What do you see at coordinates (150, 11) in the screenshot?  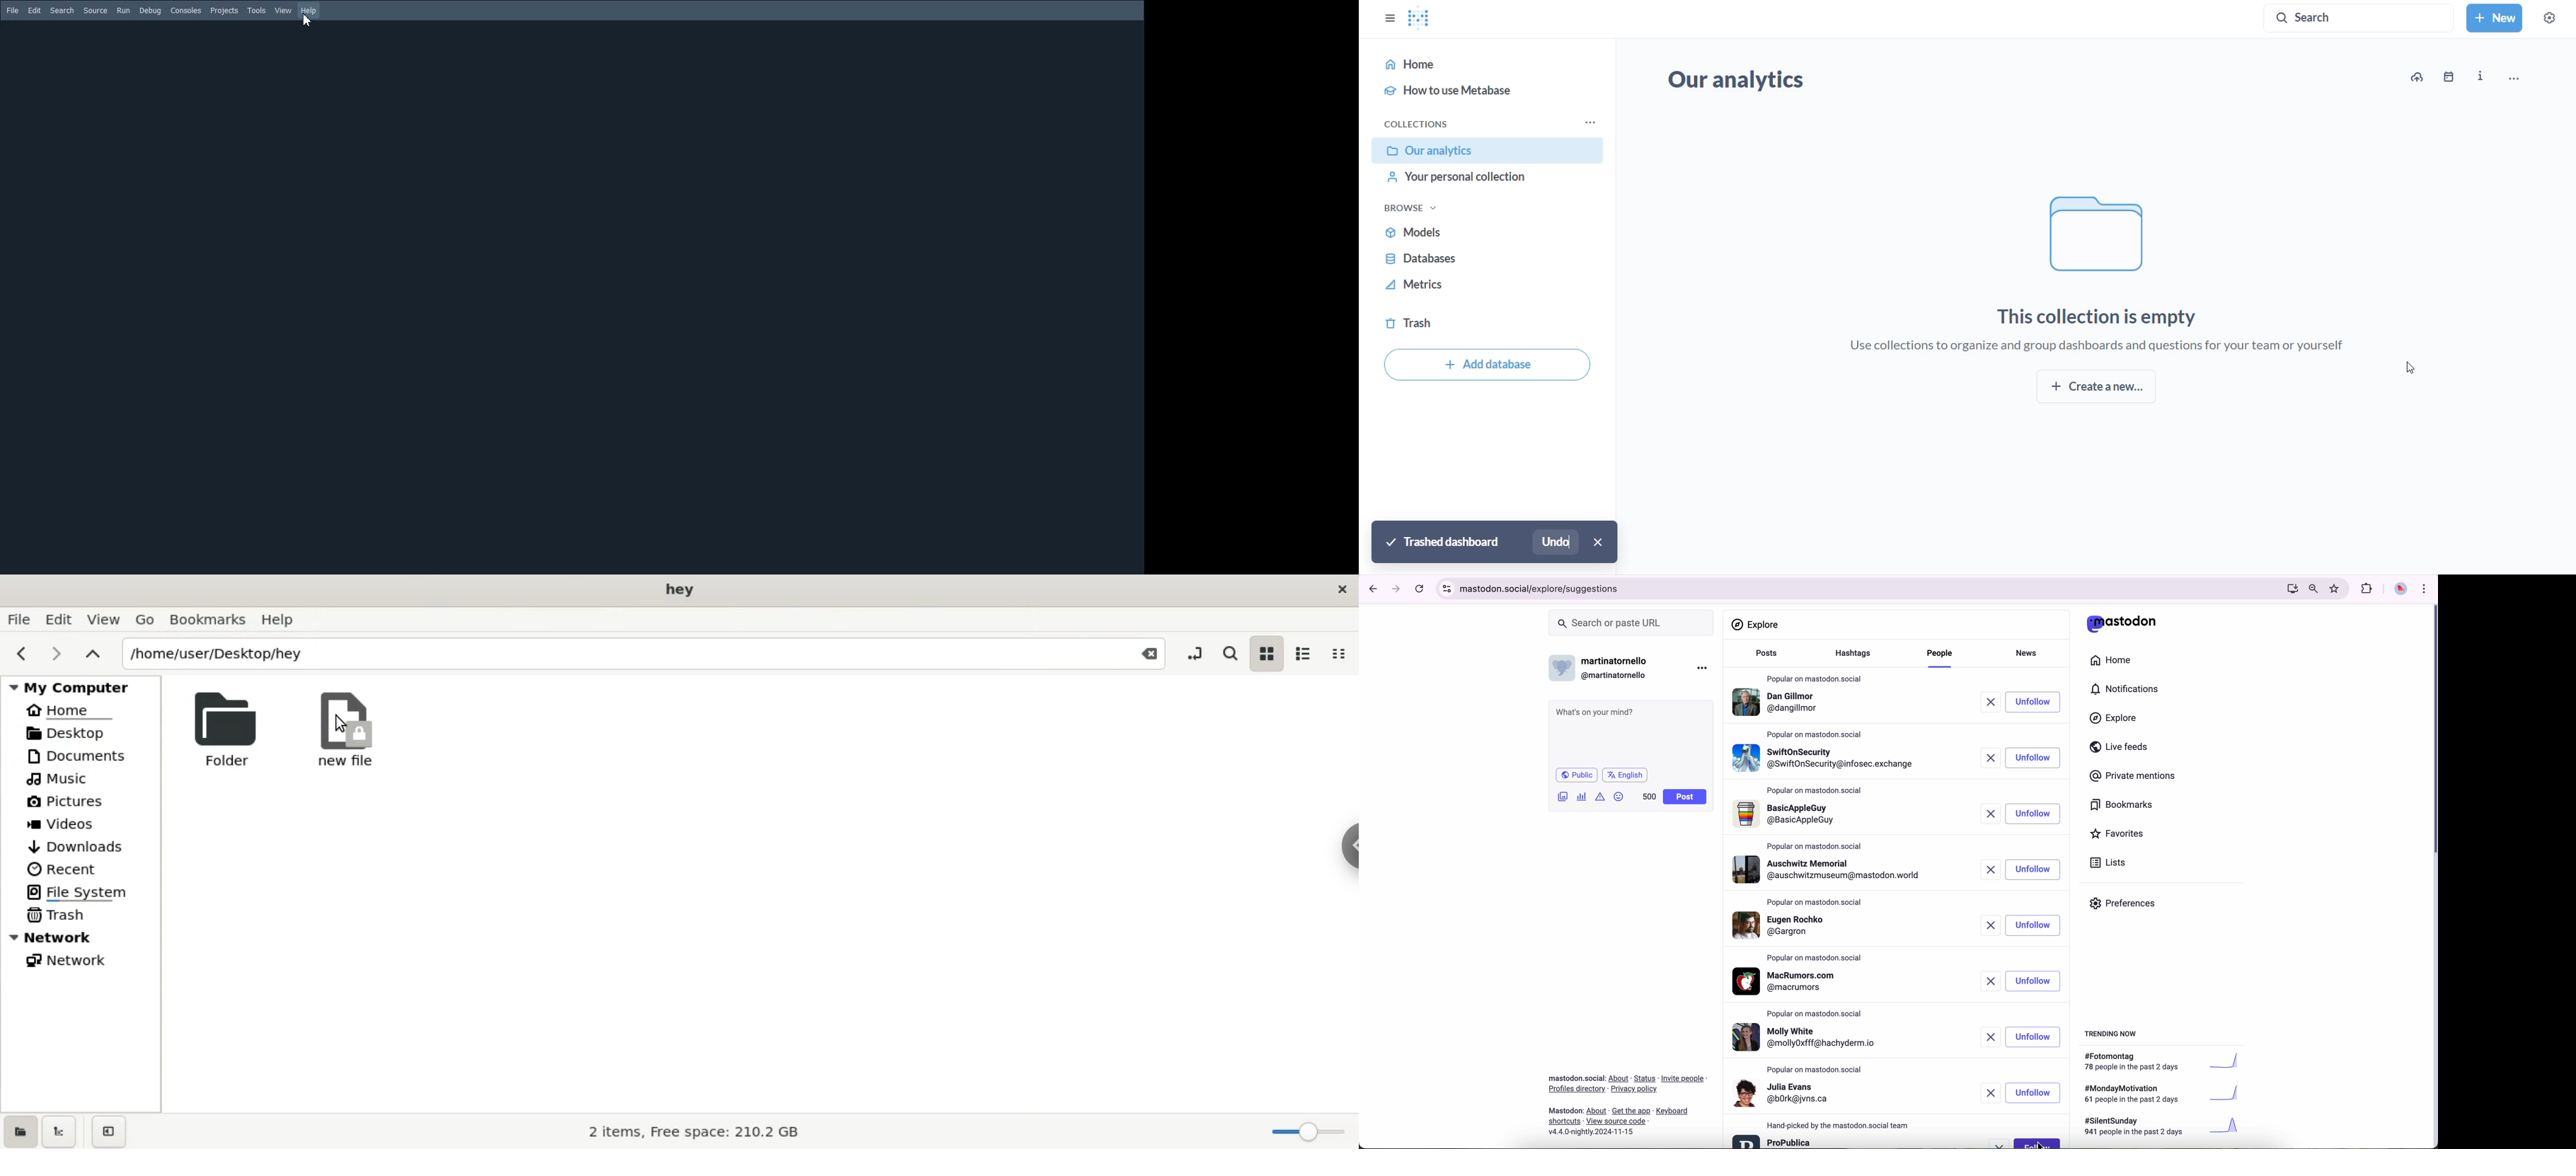 I see `Debug` at bounding box center [150, 11].